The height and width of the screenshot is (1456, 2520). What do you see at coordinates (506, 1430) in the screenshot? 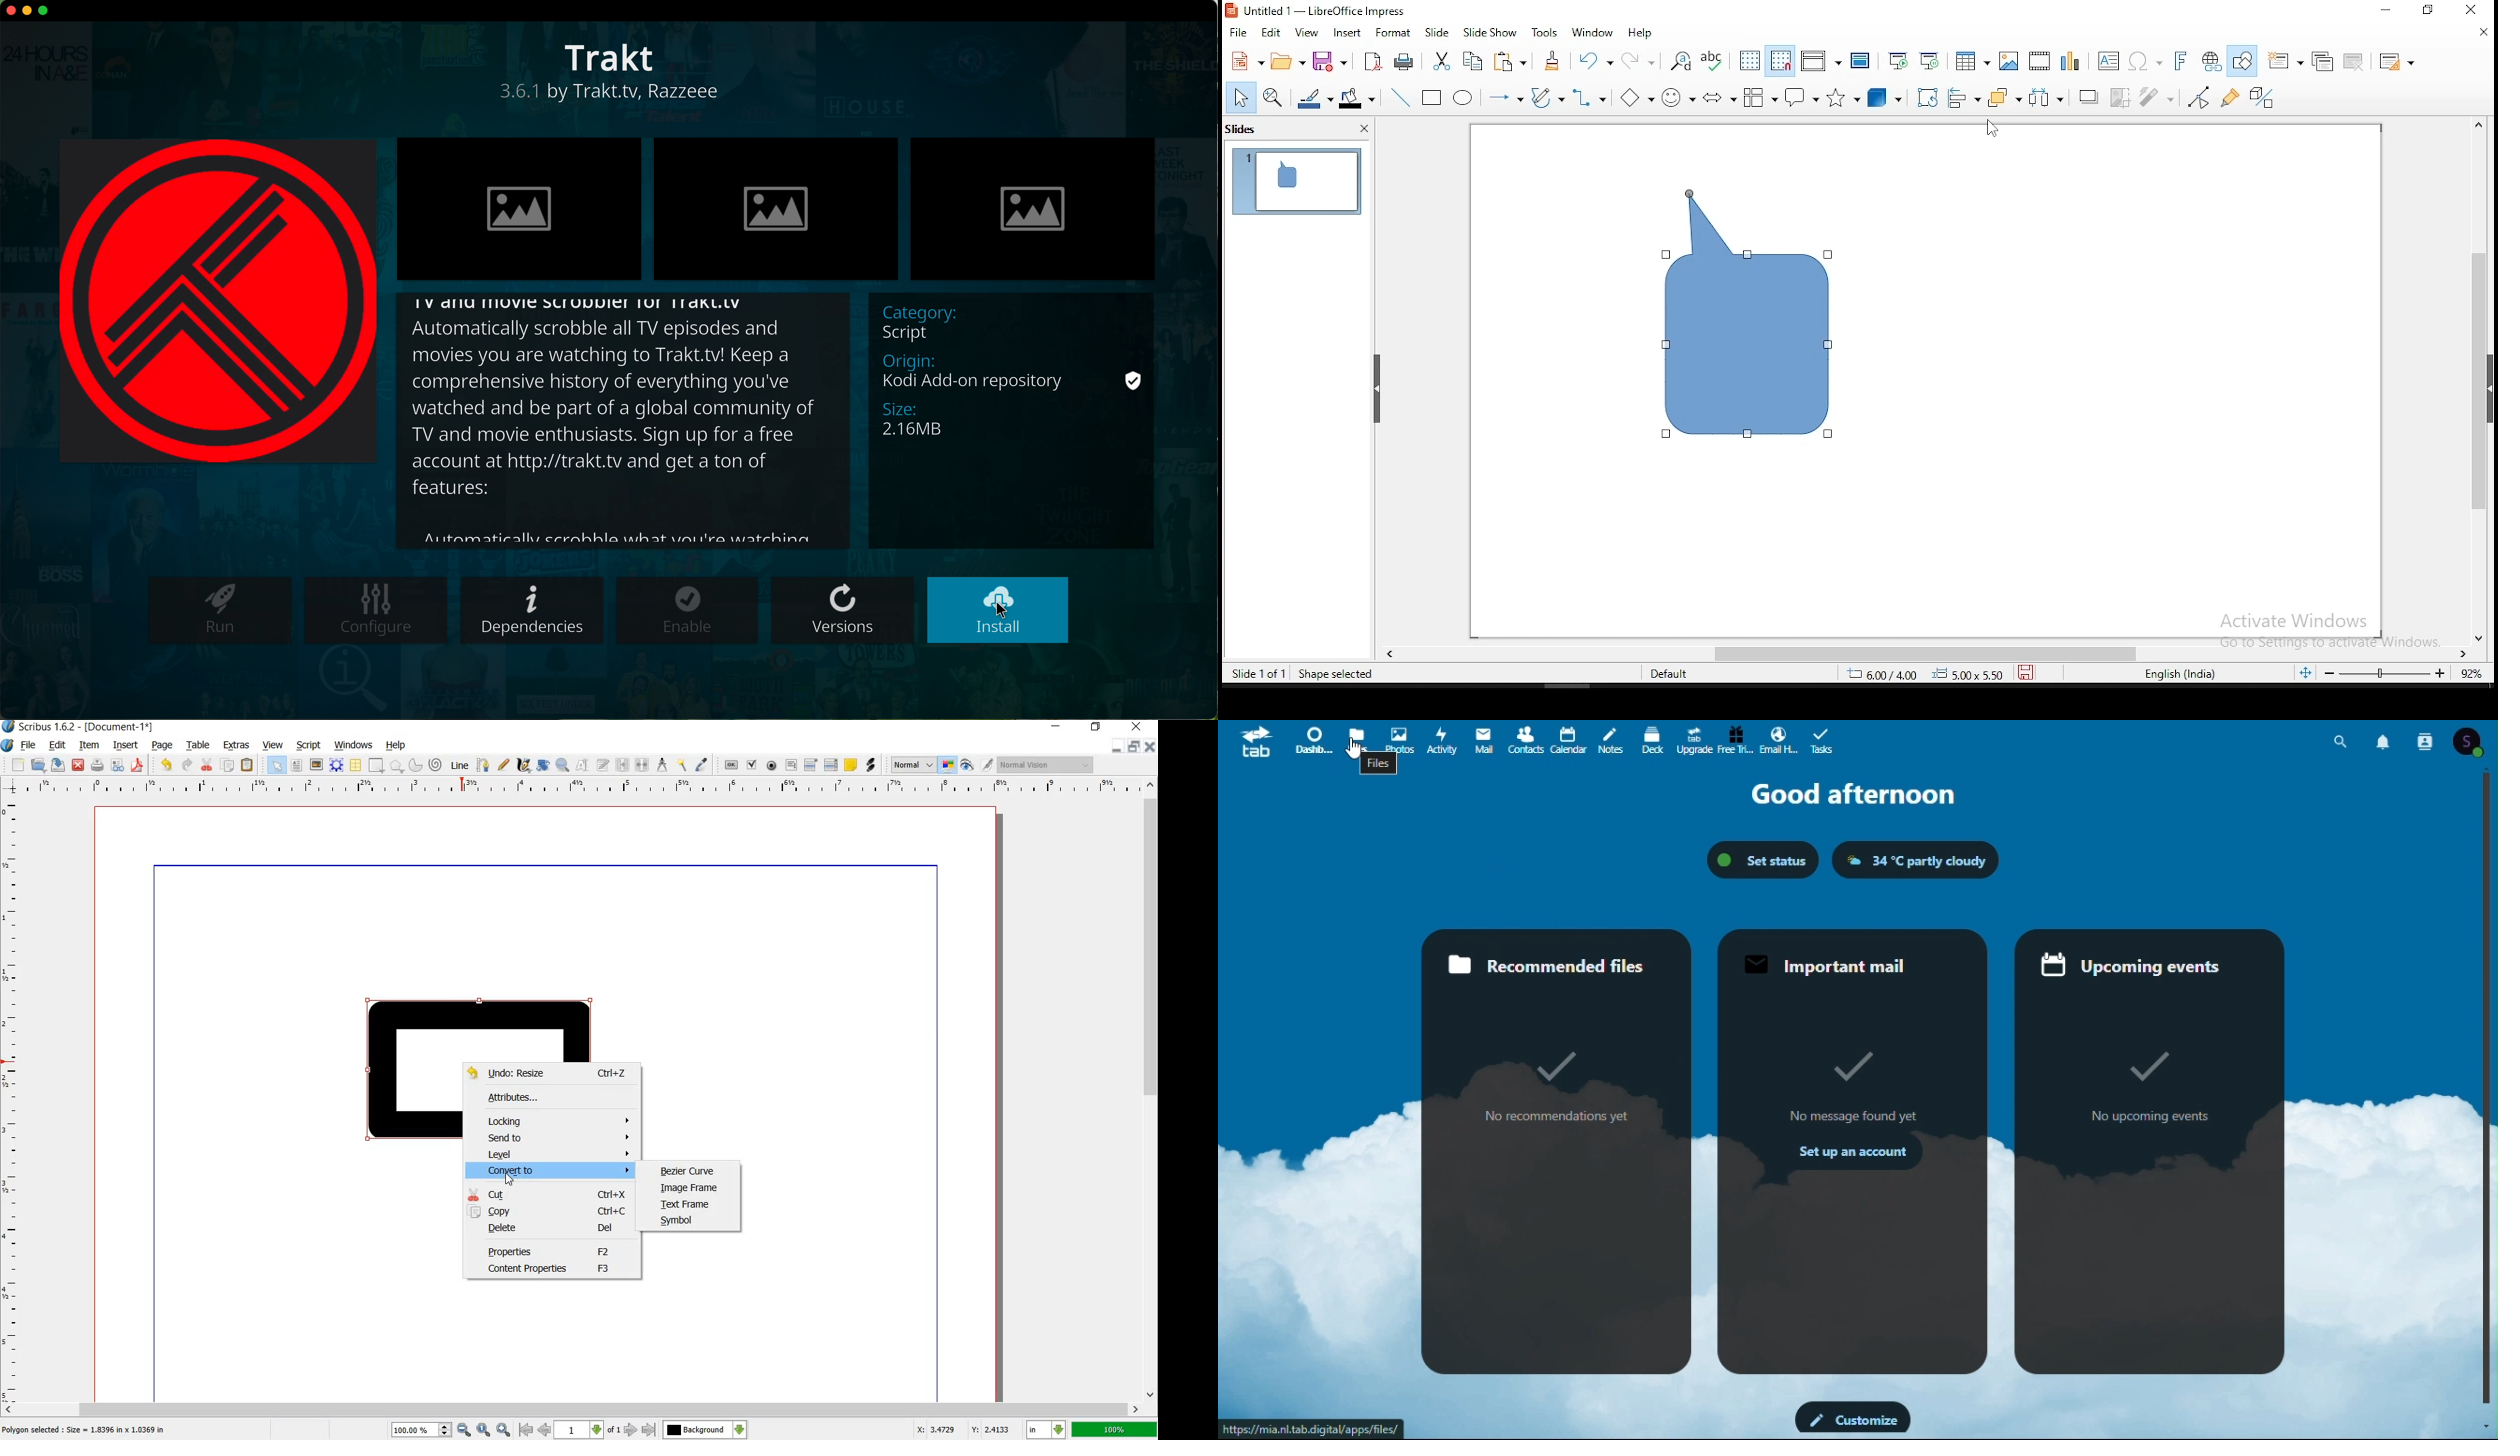
I see `Zoom out` at bounding box center [506, 1430].